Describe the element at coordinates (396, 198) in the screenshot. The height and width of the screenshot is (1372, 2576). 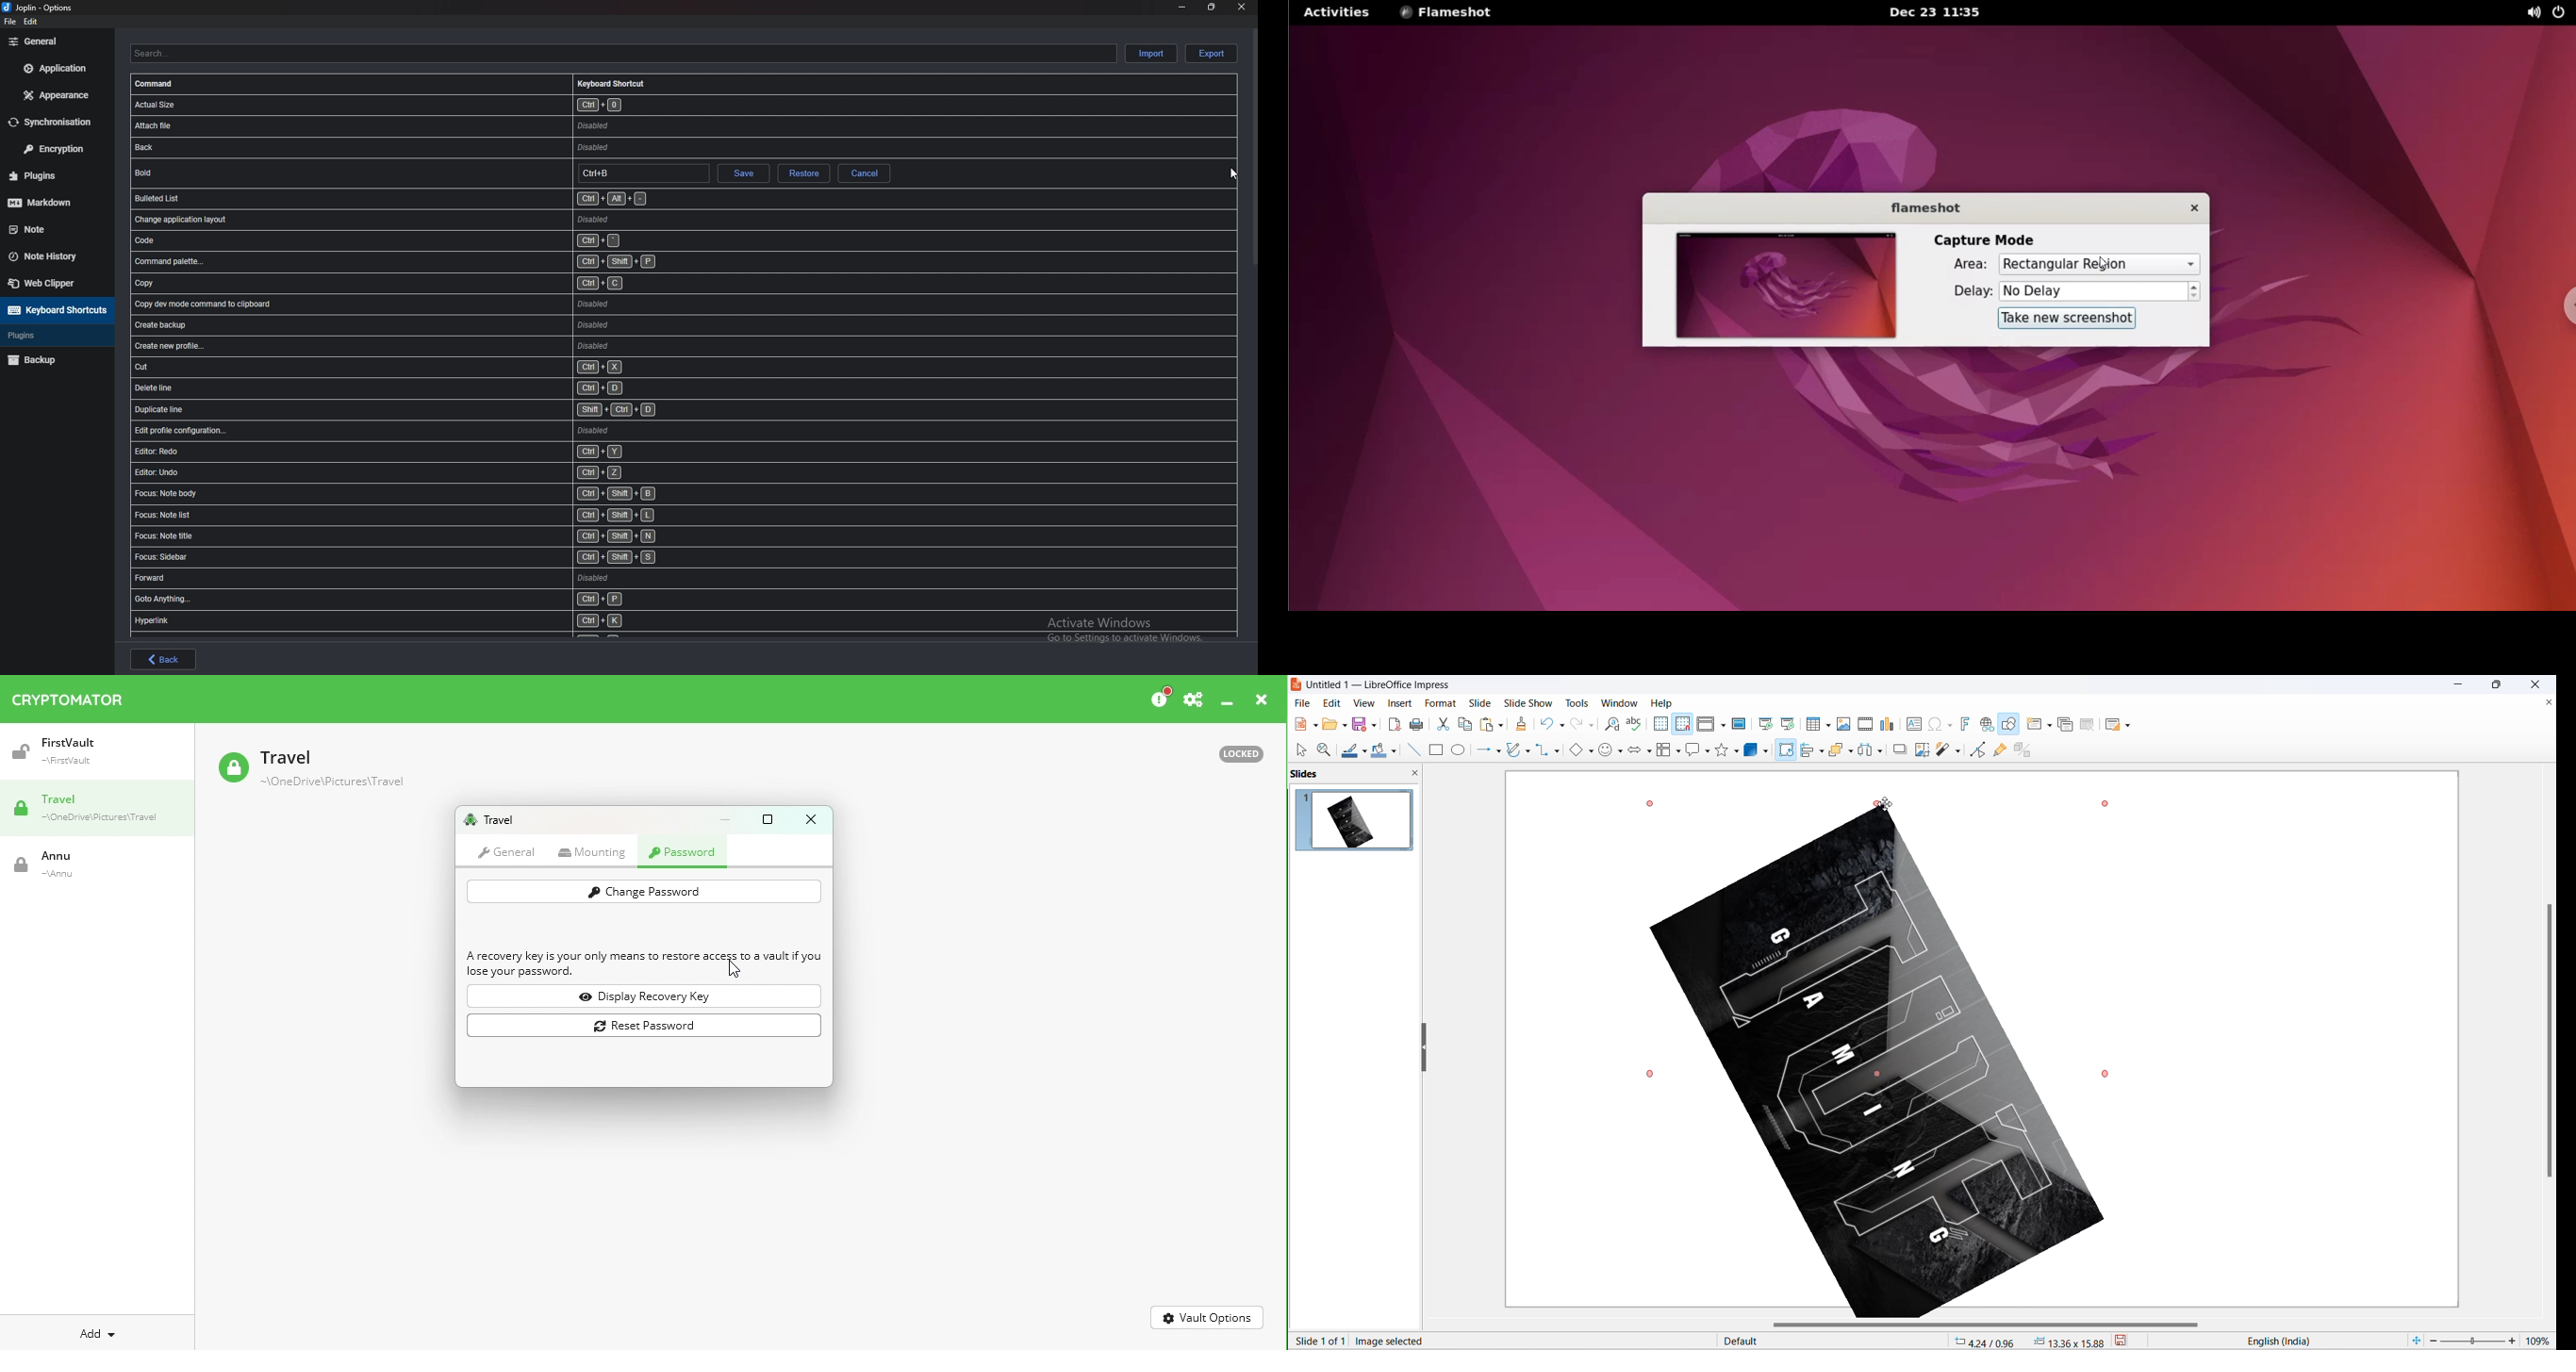
I see `shortcut` at that location.